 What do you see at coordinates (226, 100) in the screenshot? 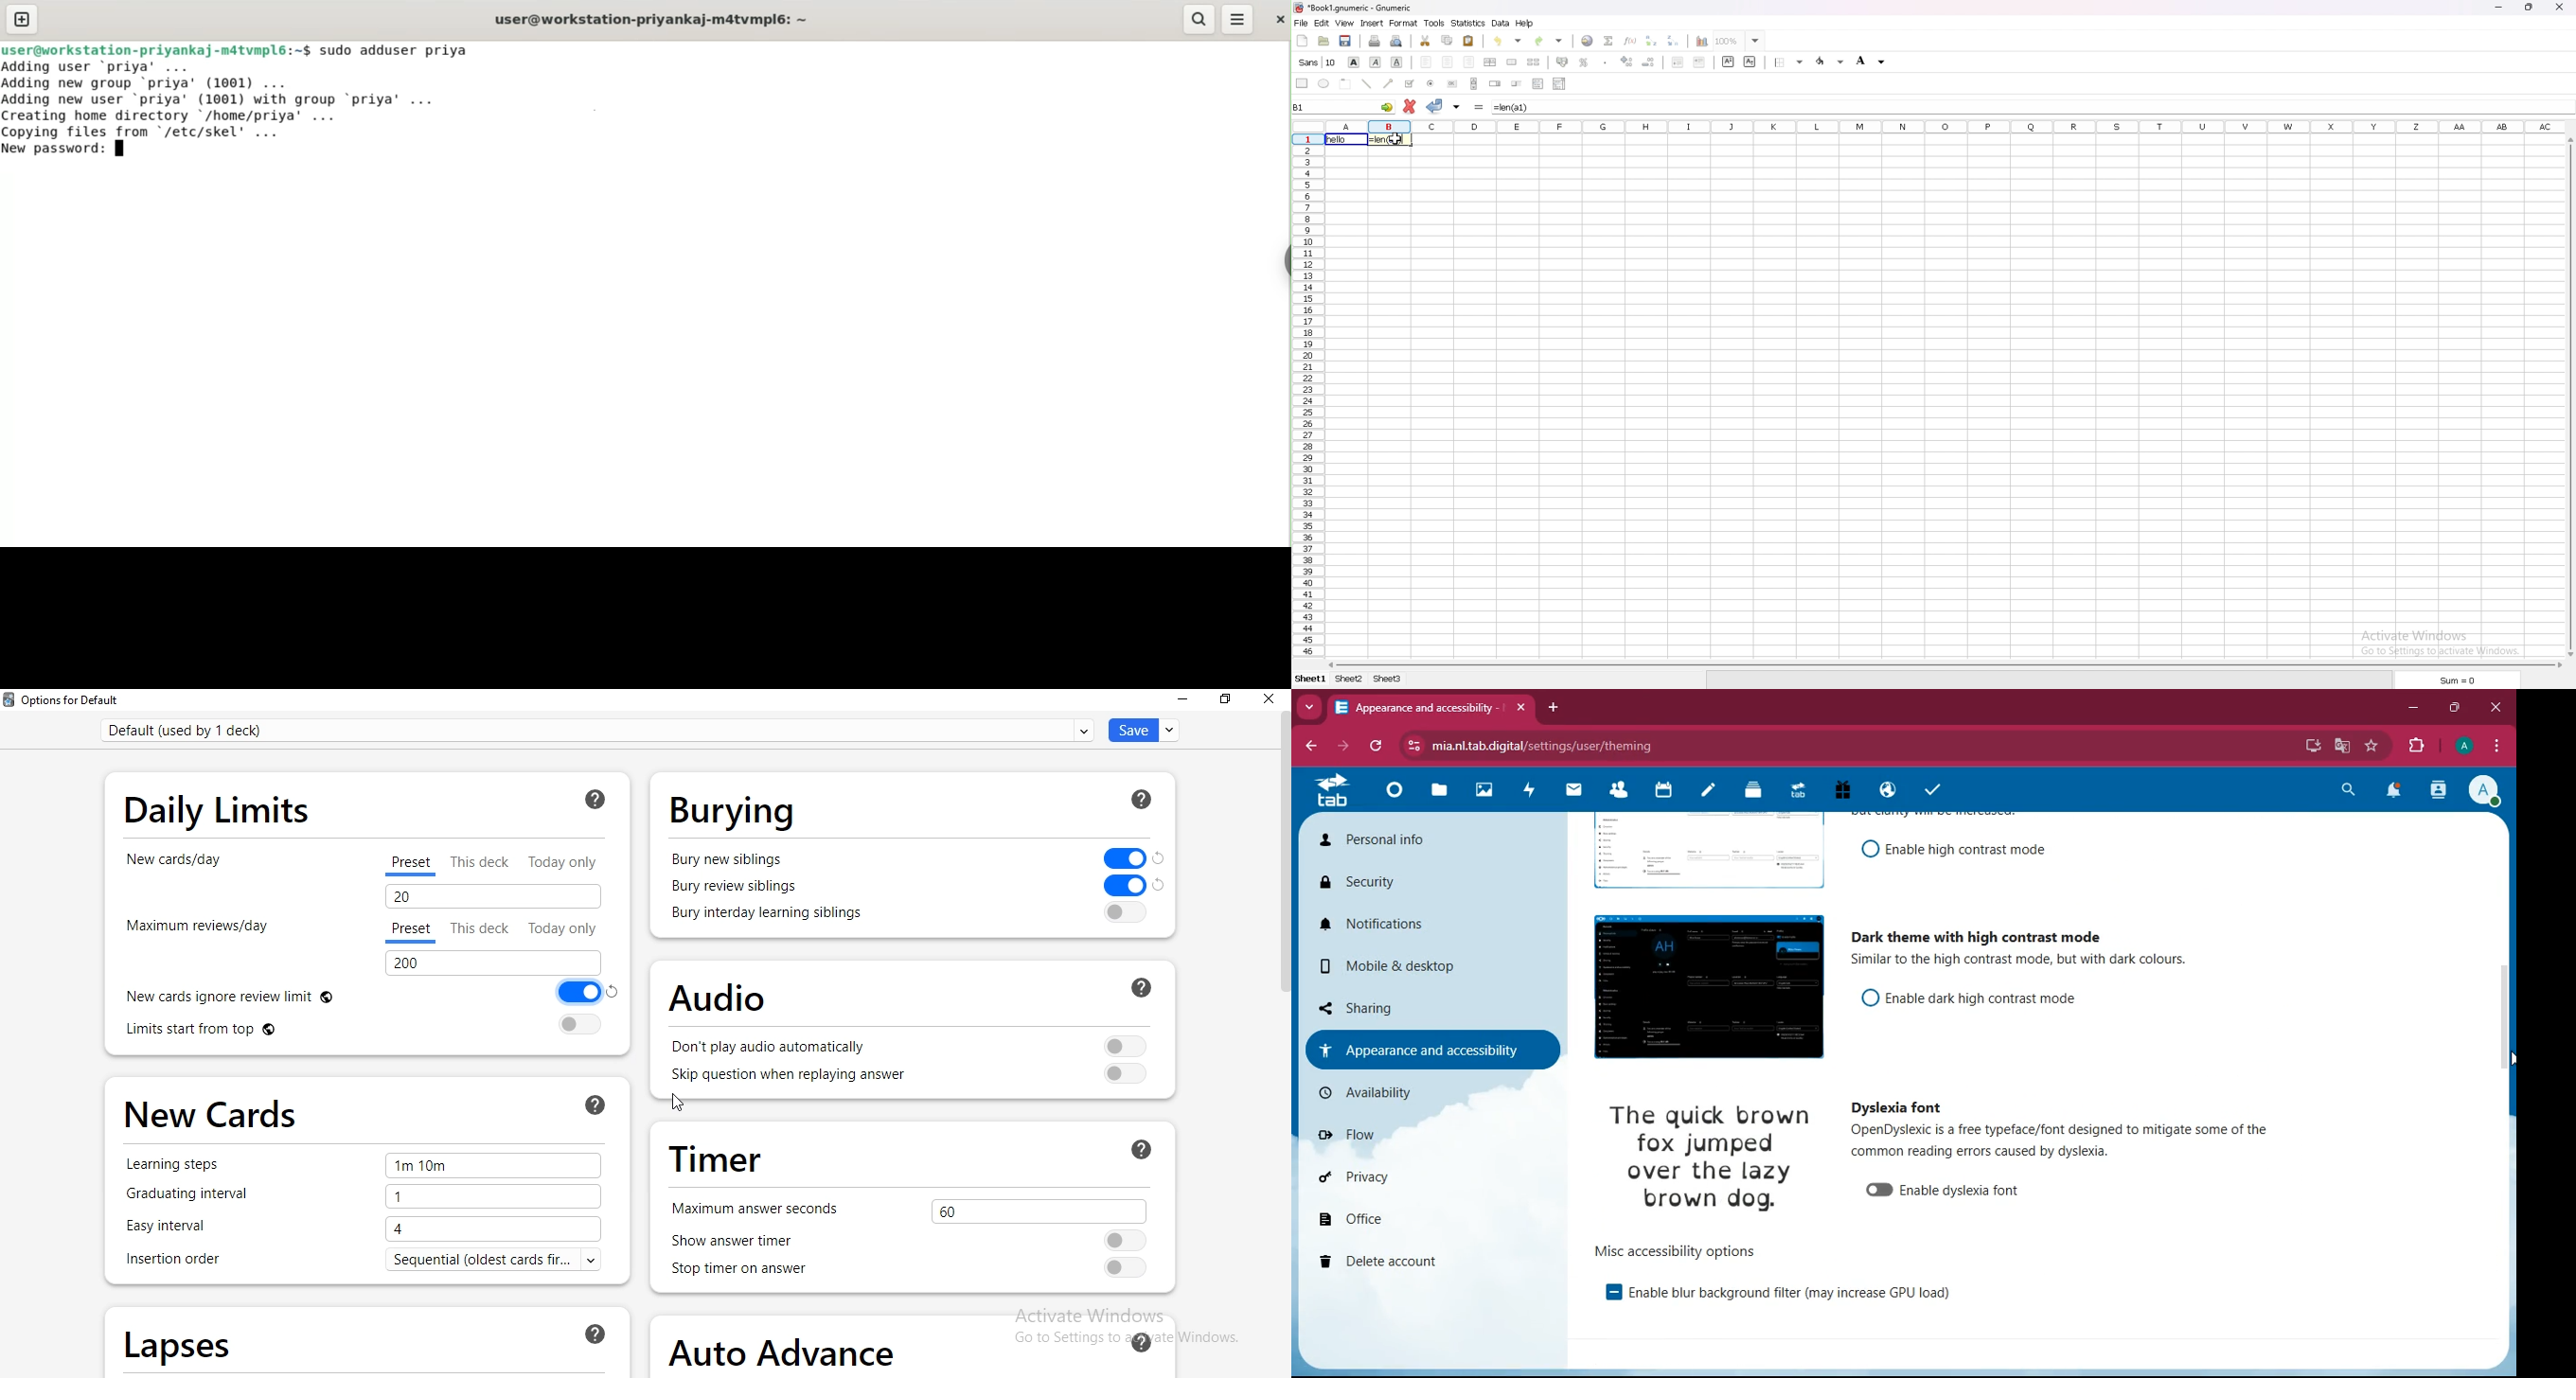
I see `Adding user ‘priya' ...

Adding new group ‘priya’ (1001) ...

Adding new user ‘priya' (1001) with group ‘priya' ...
Creating home directory '/home/priya' ...

Copying files from "/etc/skel' ...` at bounding box center [226, 100].